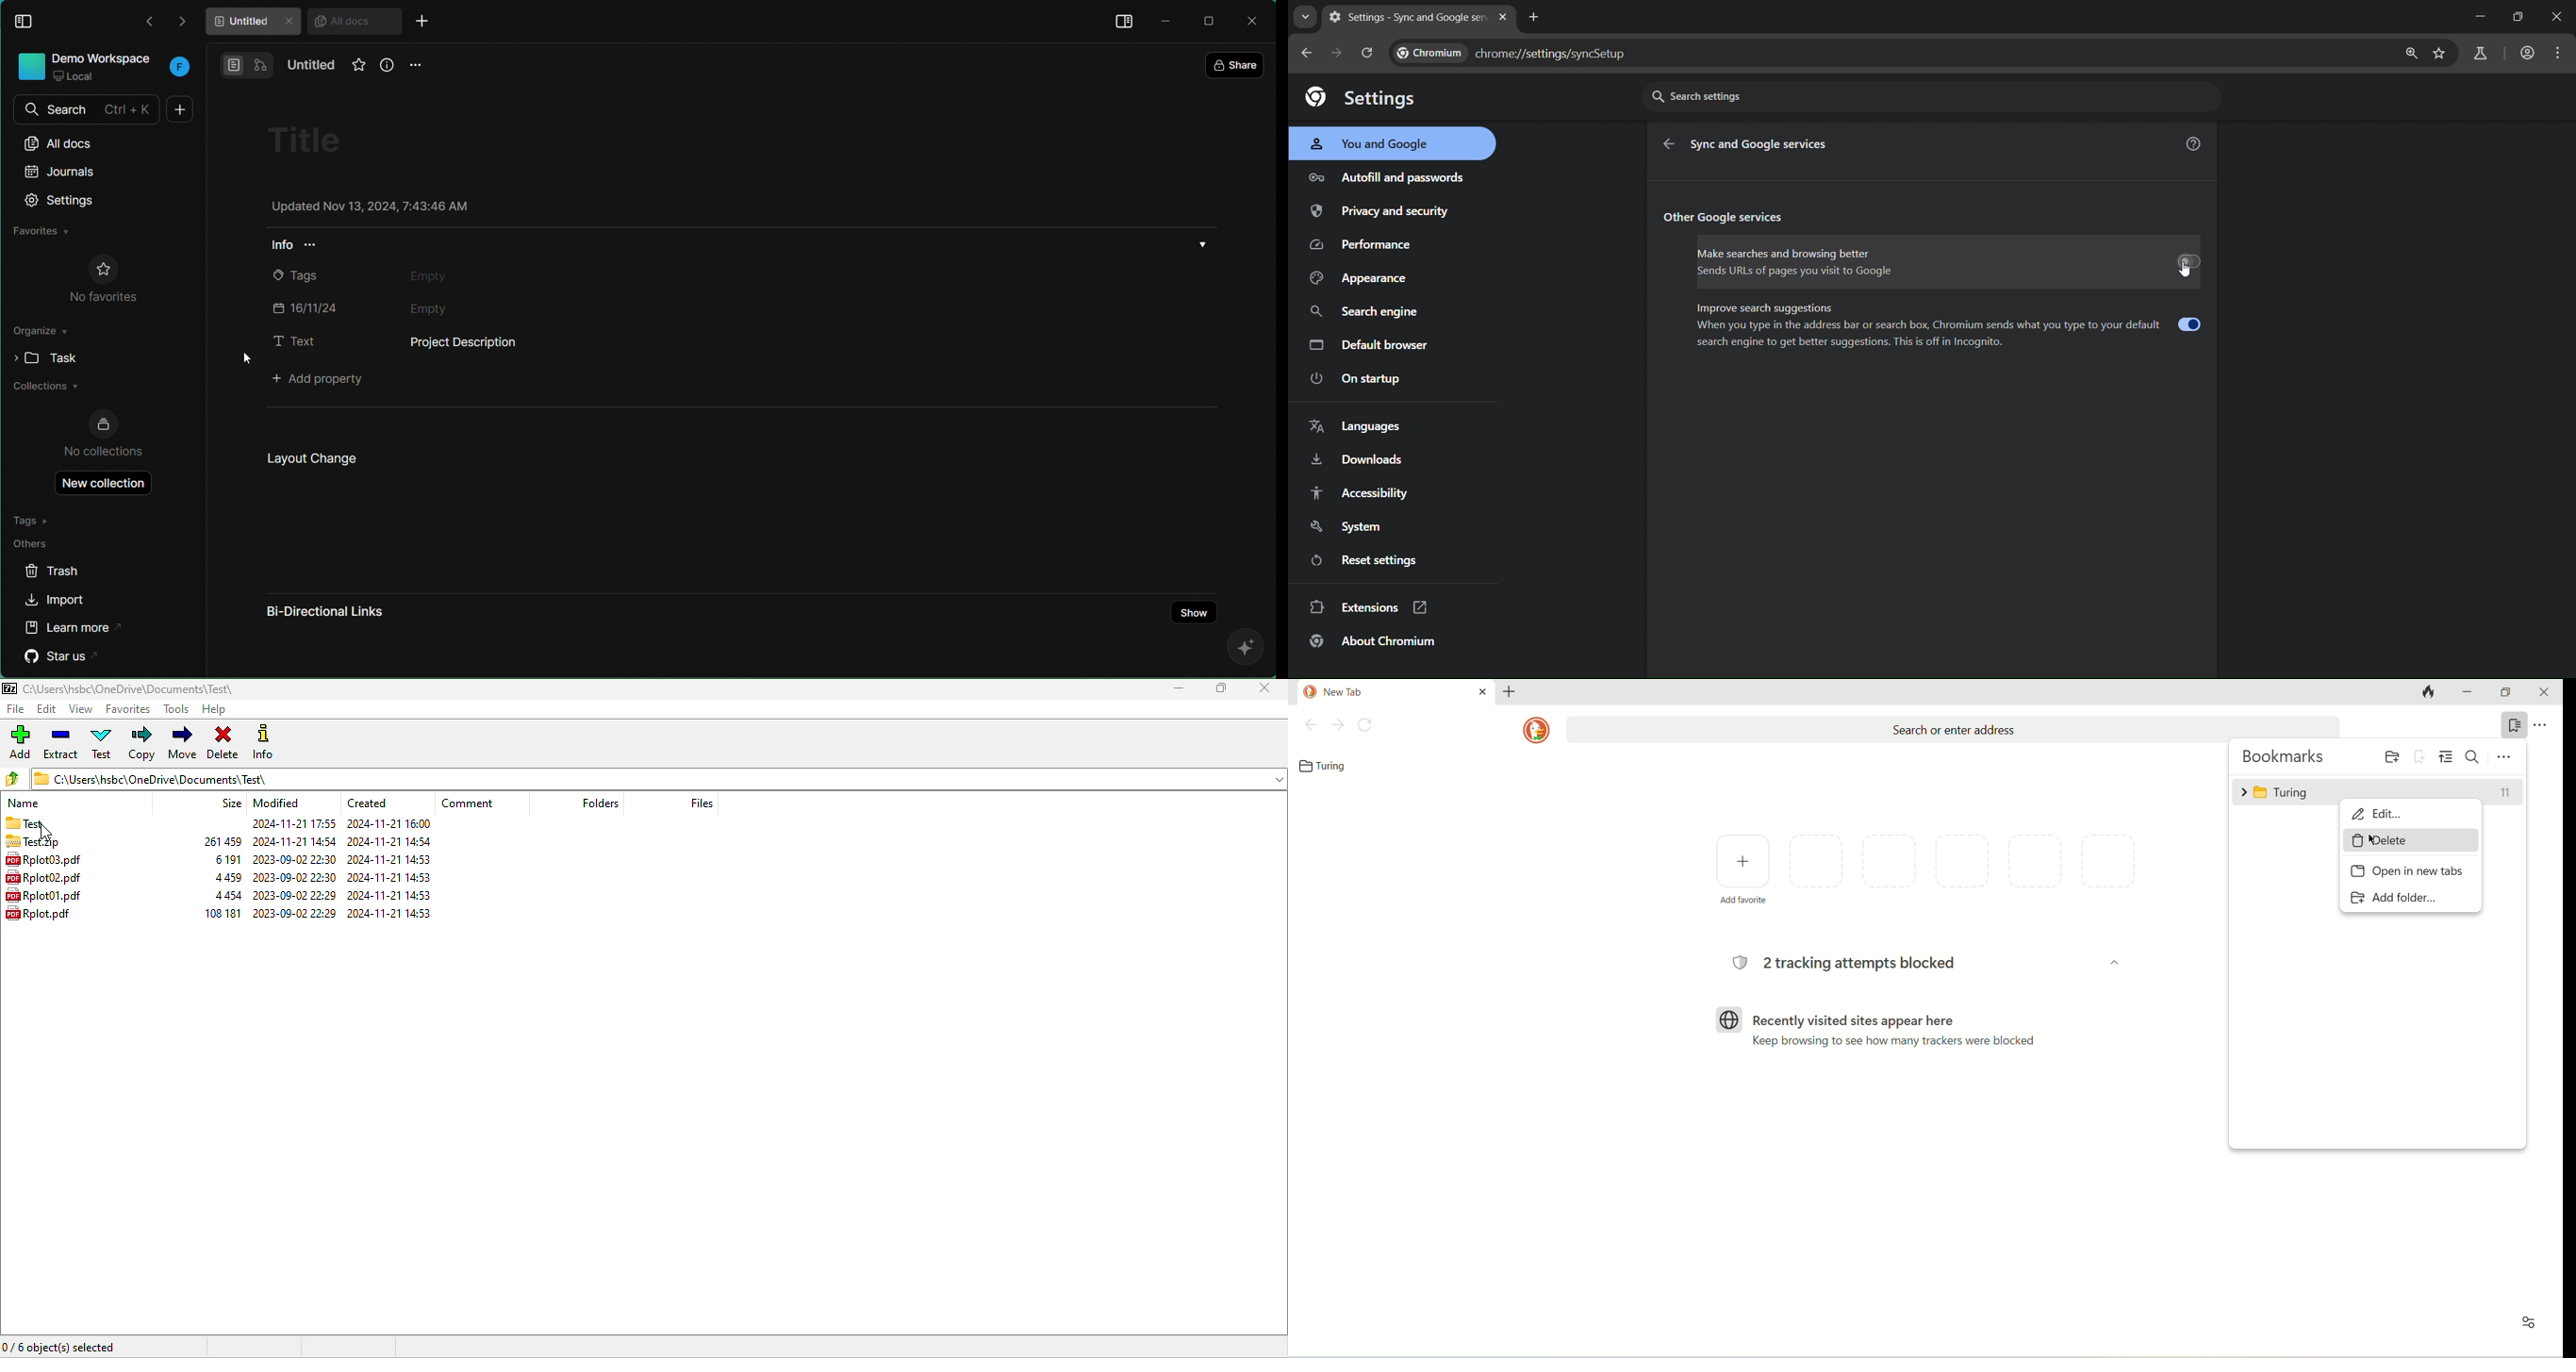 The height and width of the screenshot is (1372, 2576). What do you see at coordinates (80, 708) in the screenshot?
I see `view` at bounding box center [80, 708].